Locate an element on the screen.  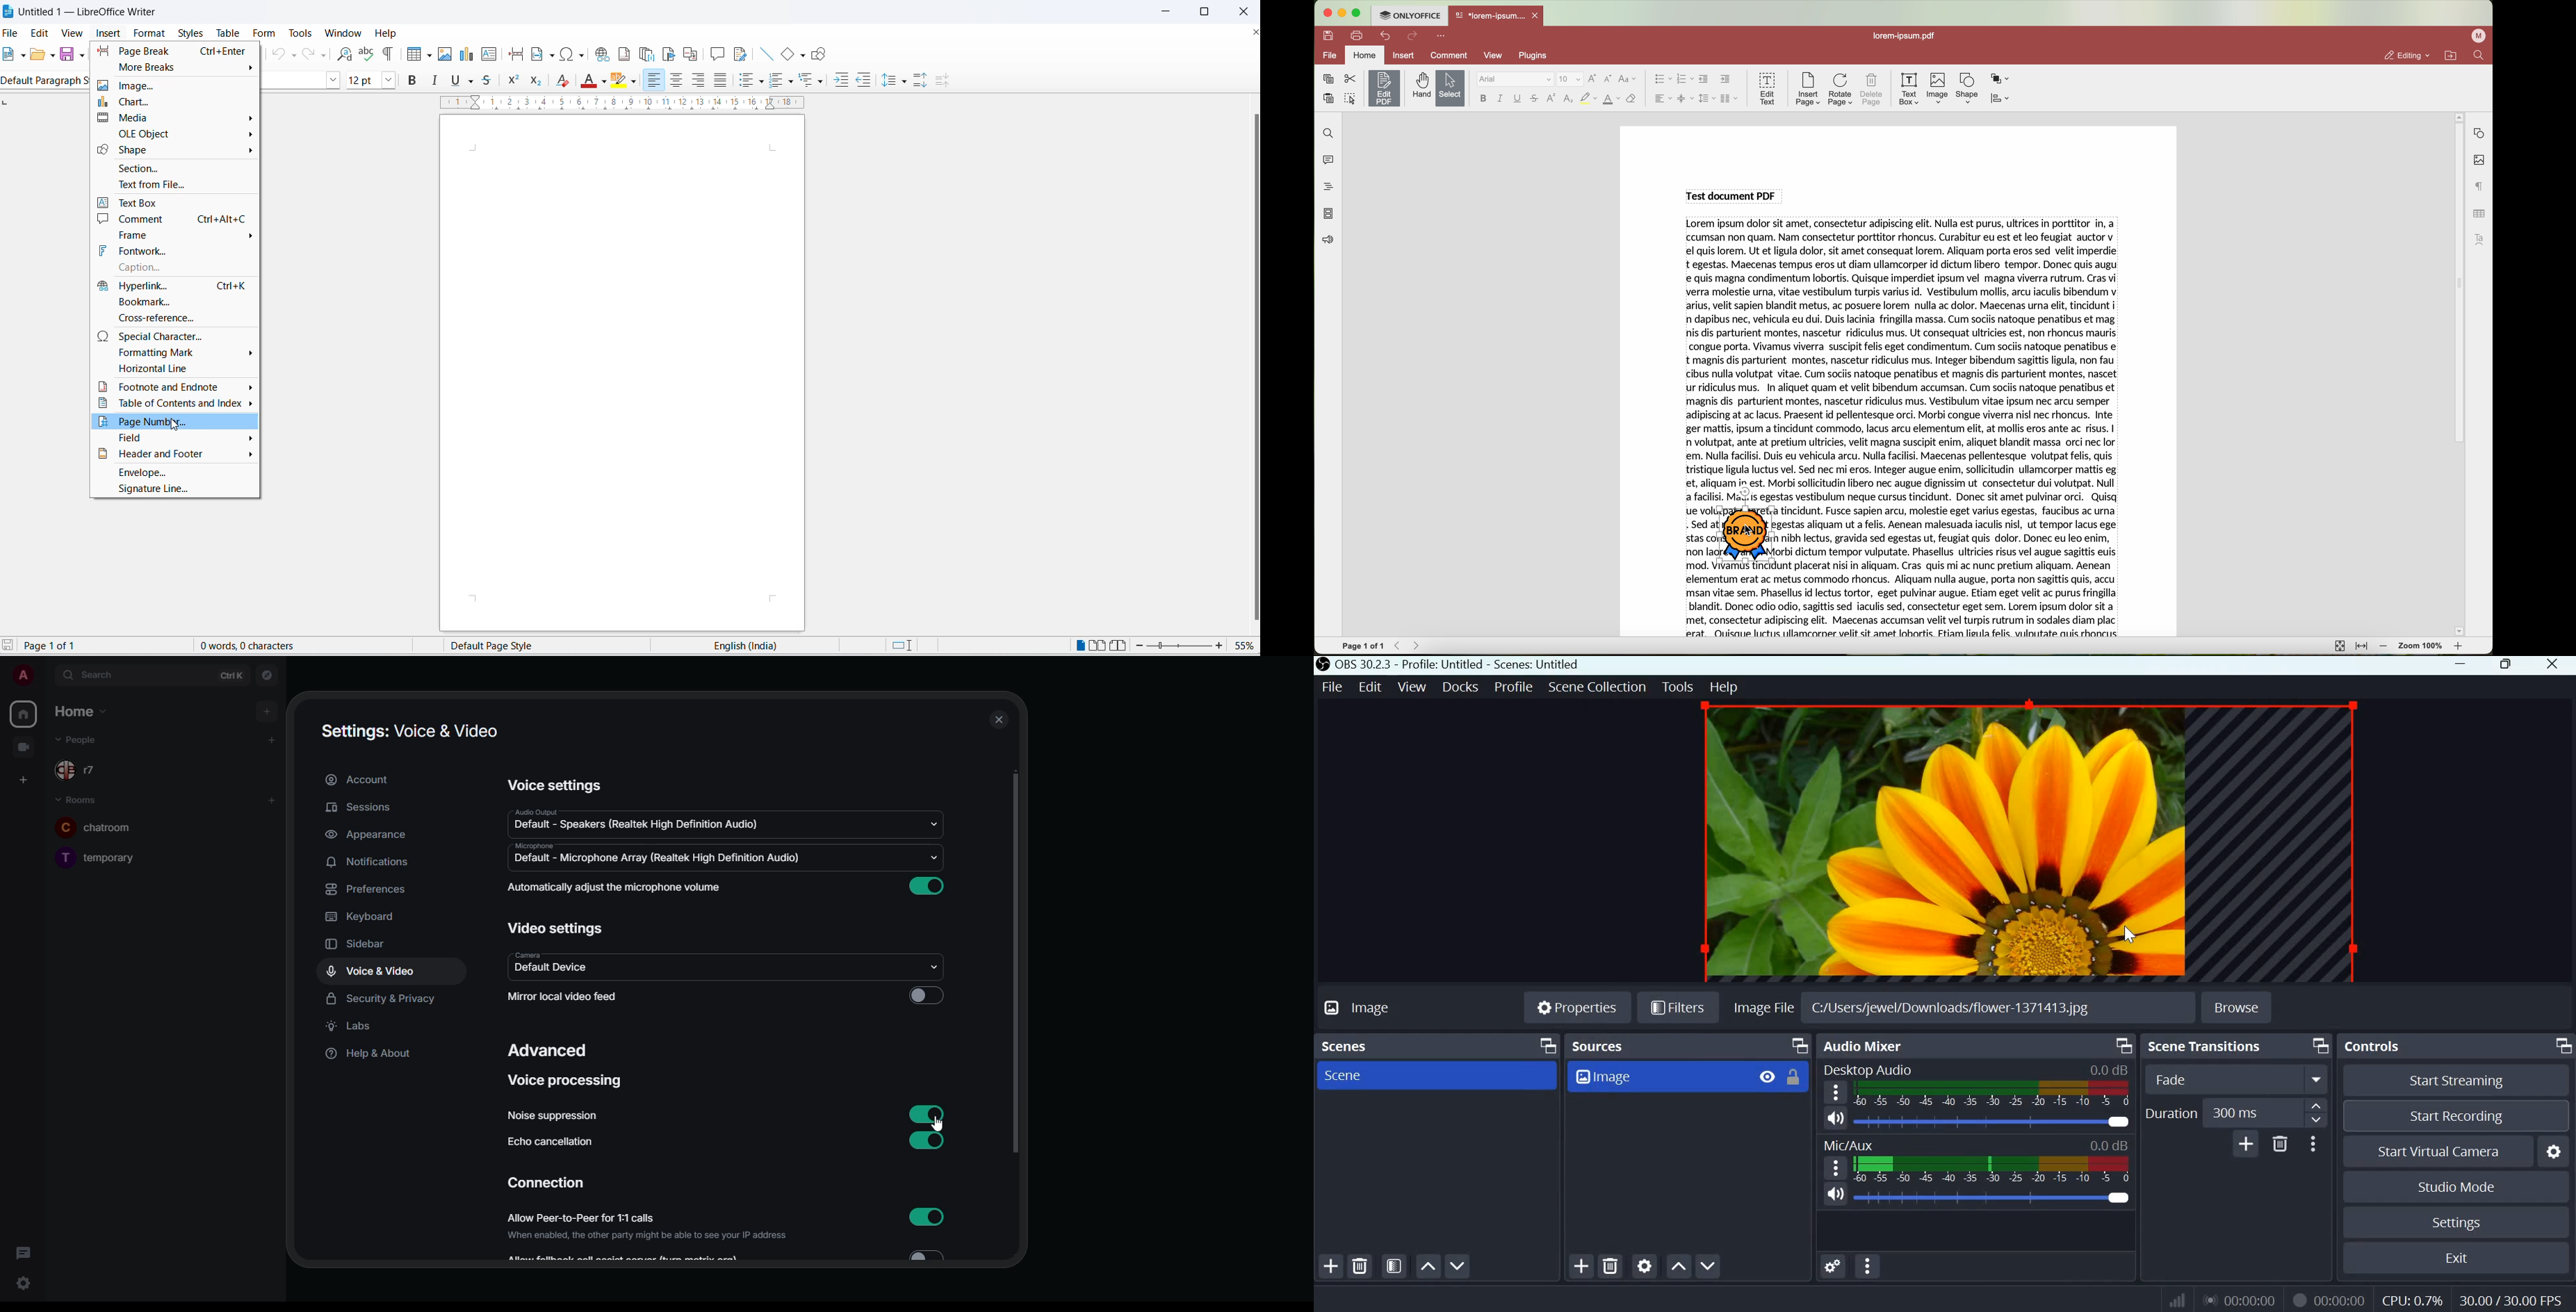
open options is located at coordinates (53, 56).